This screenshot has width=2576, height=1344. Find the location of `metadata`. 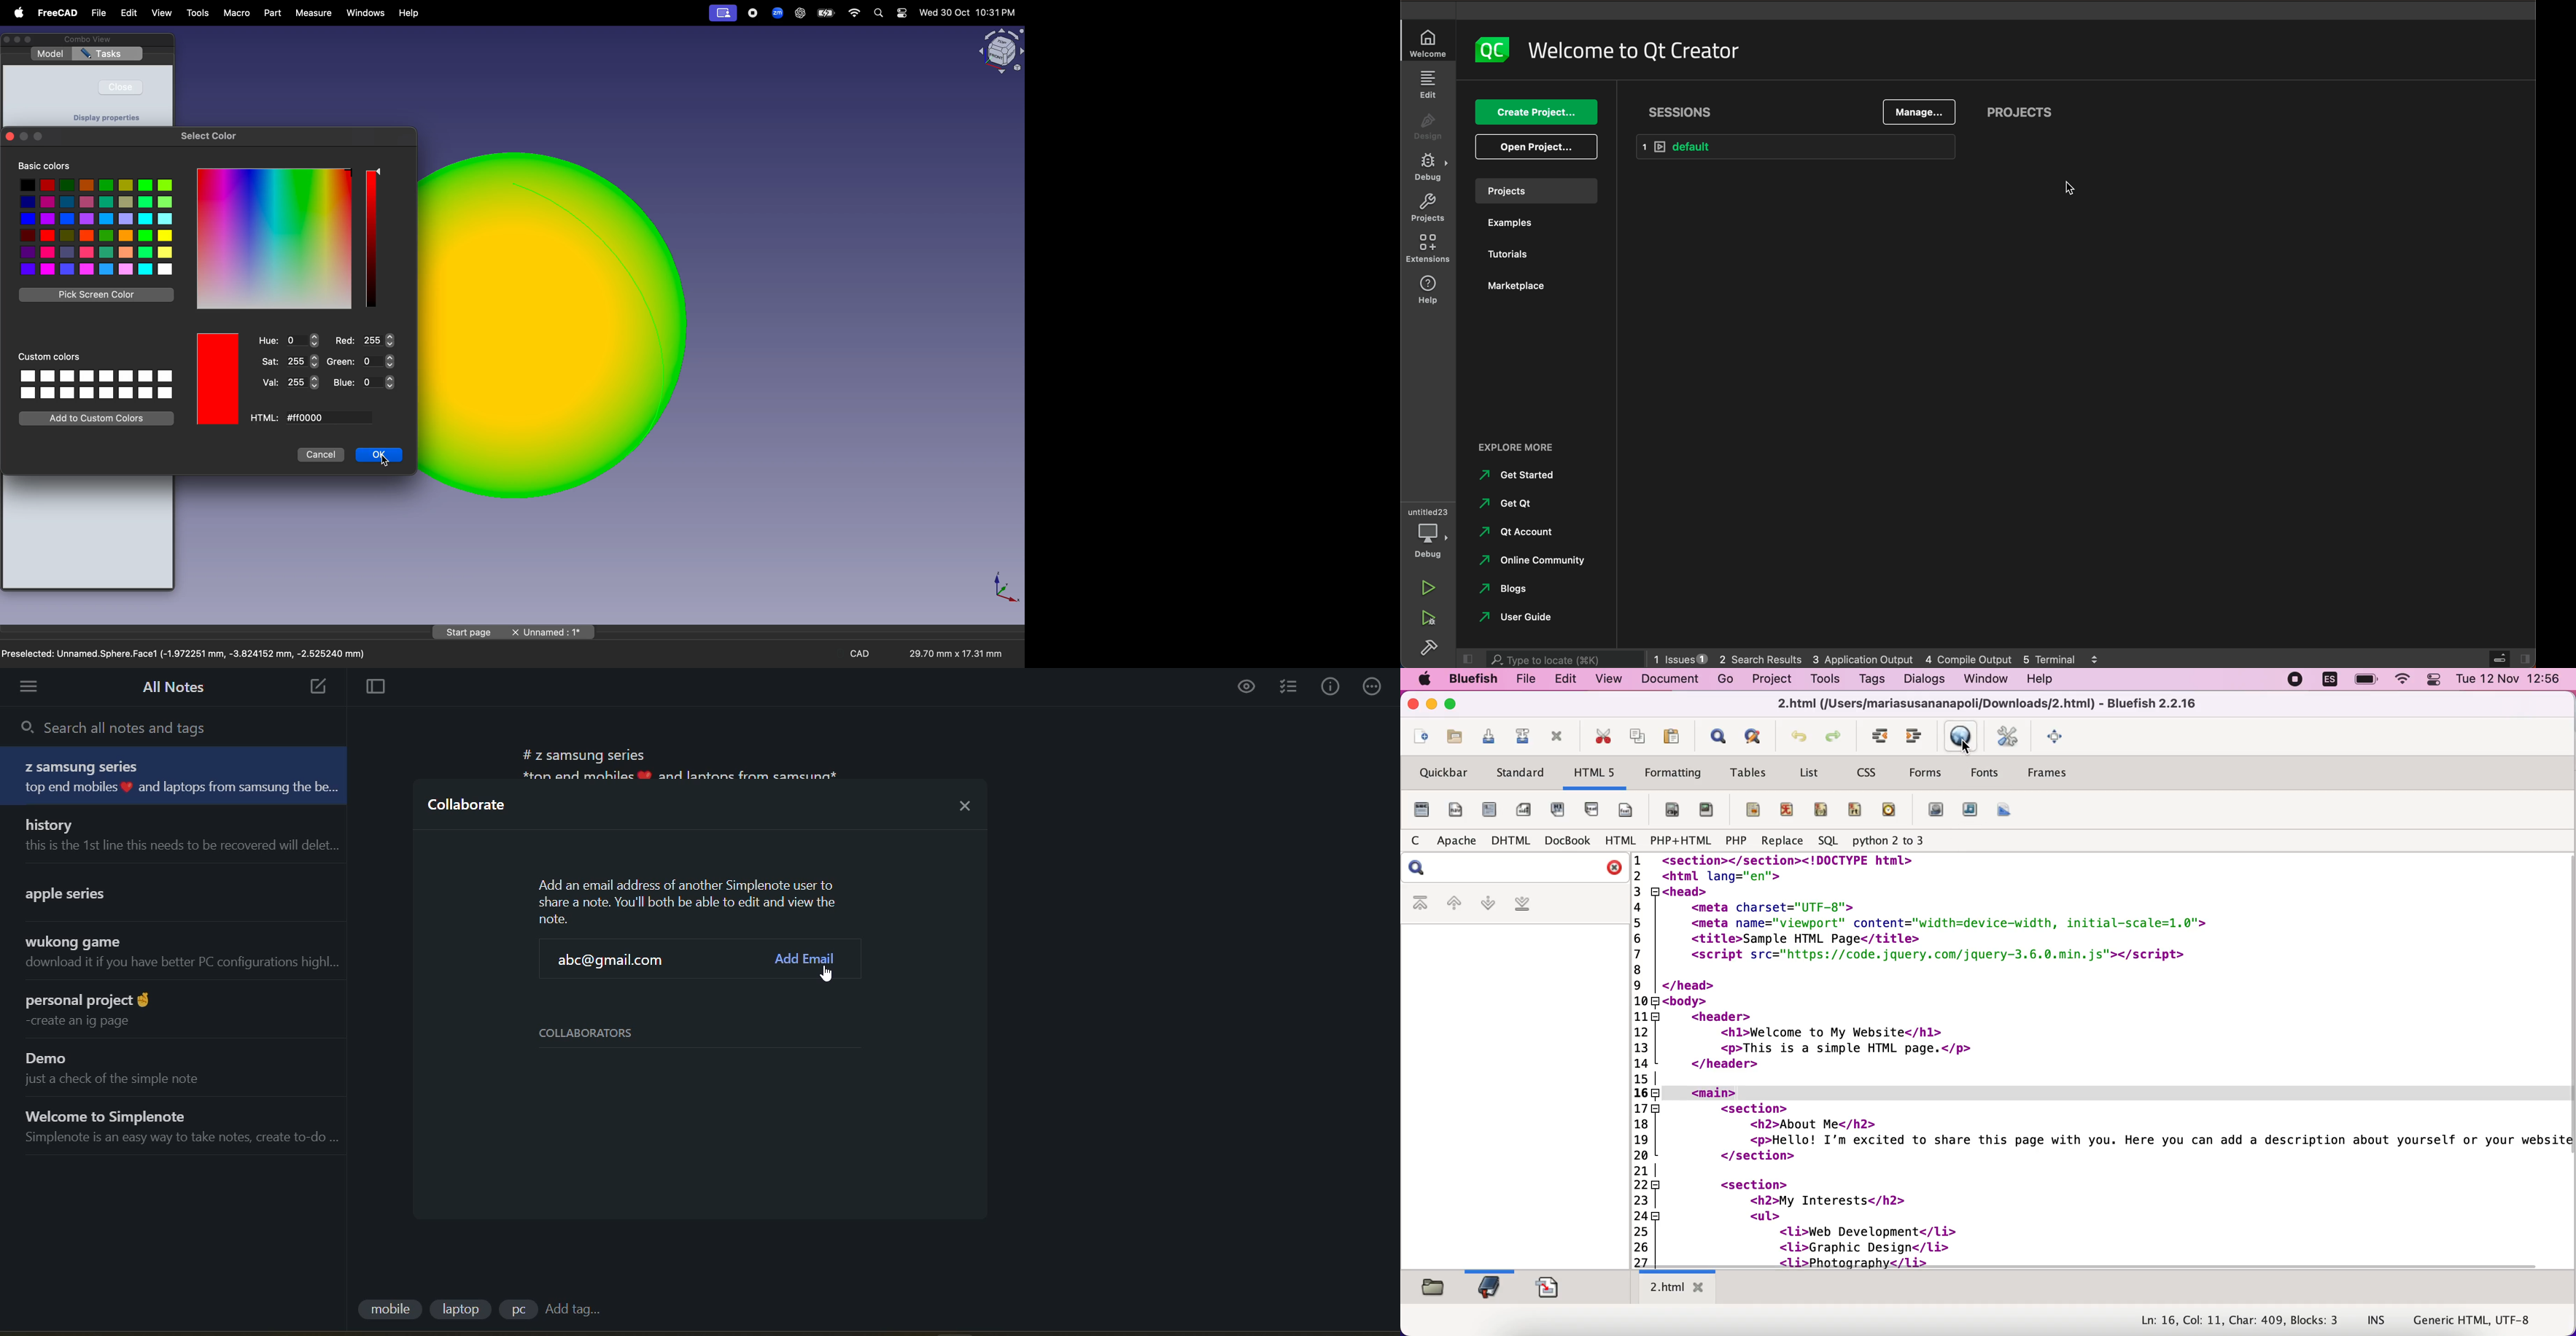

metadata is located at coordinates (691, 901).